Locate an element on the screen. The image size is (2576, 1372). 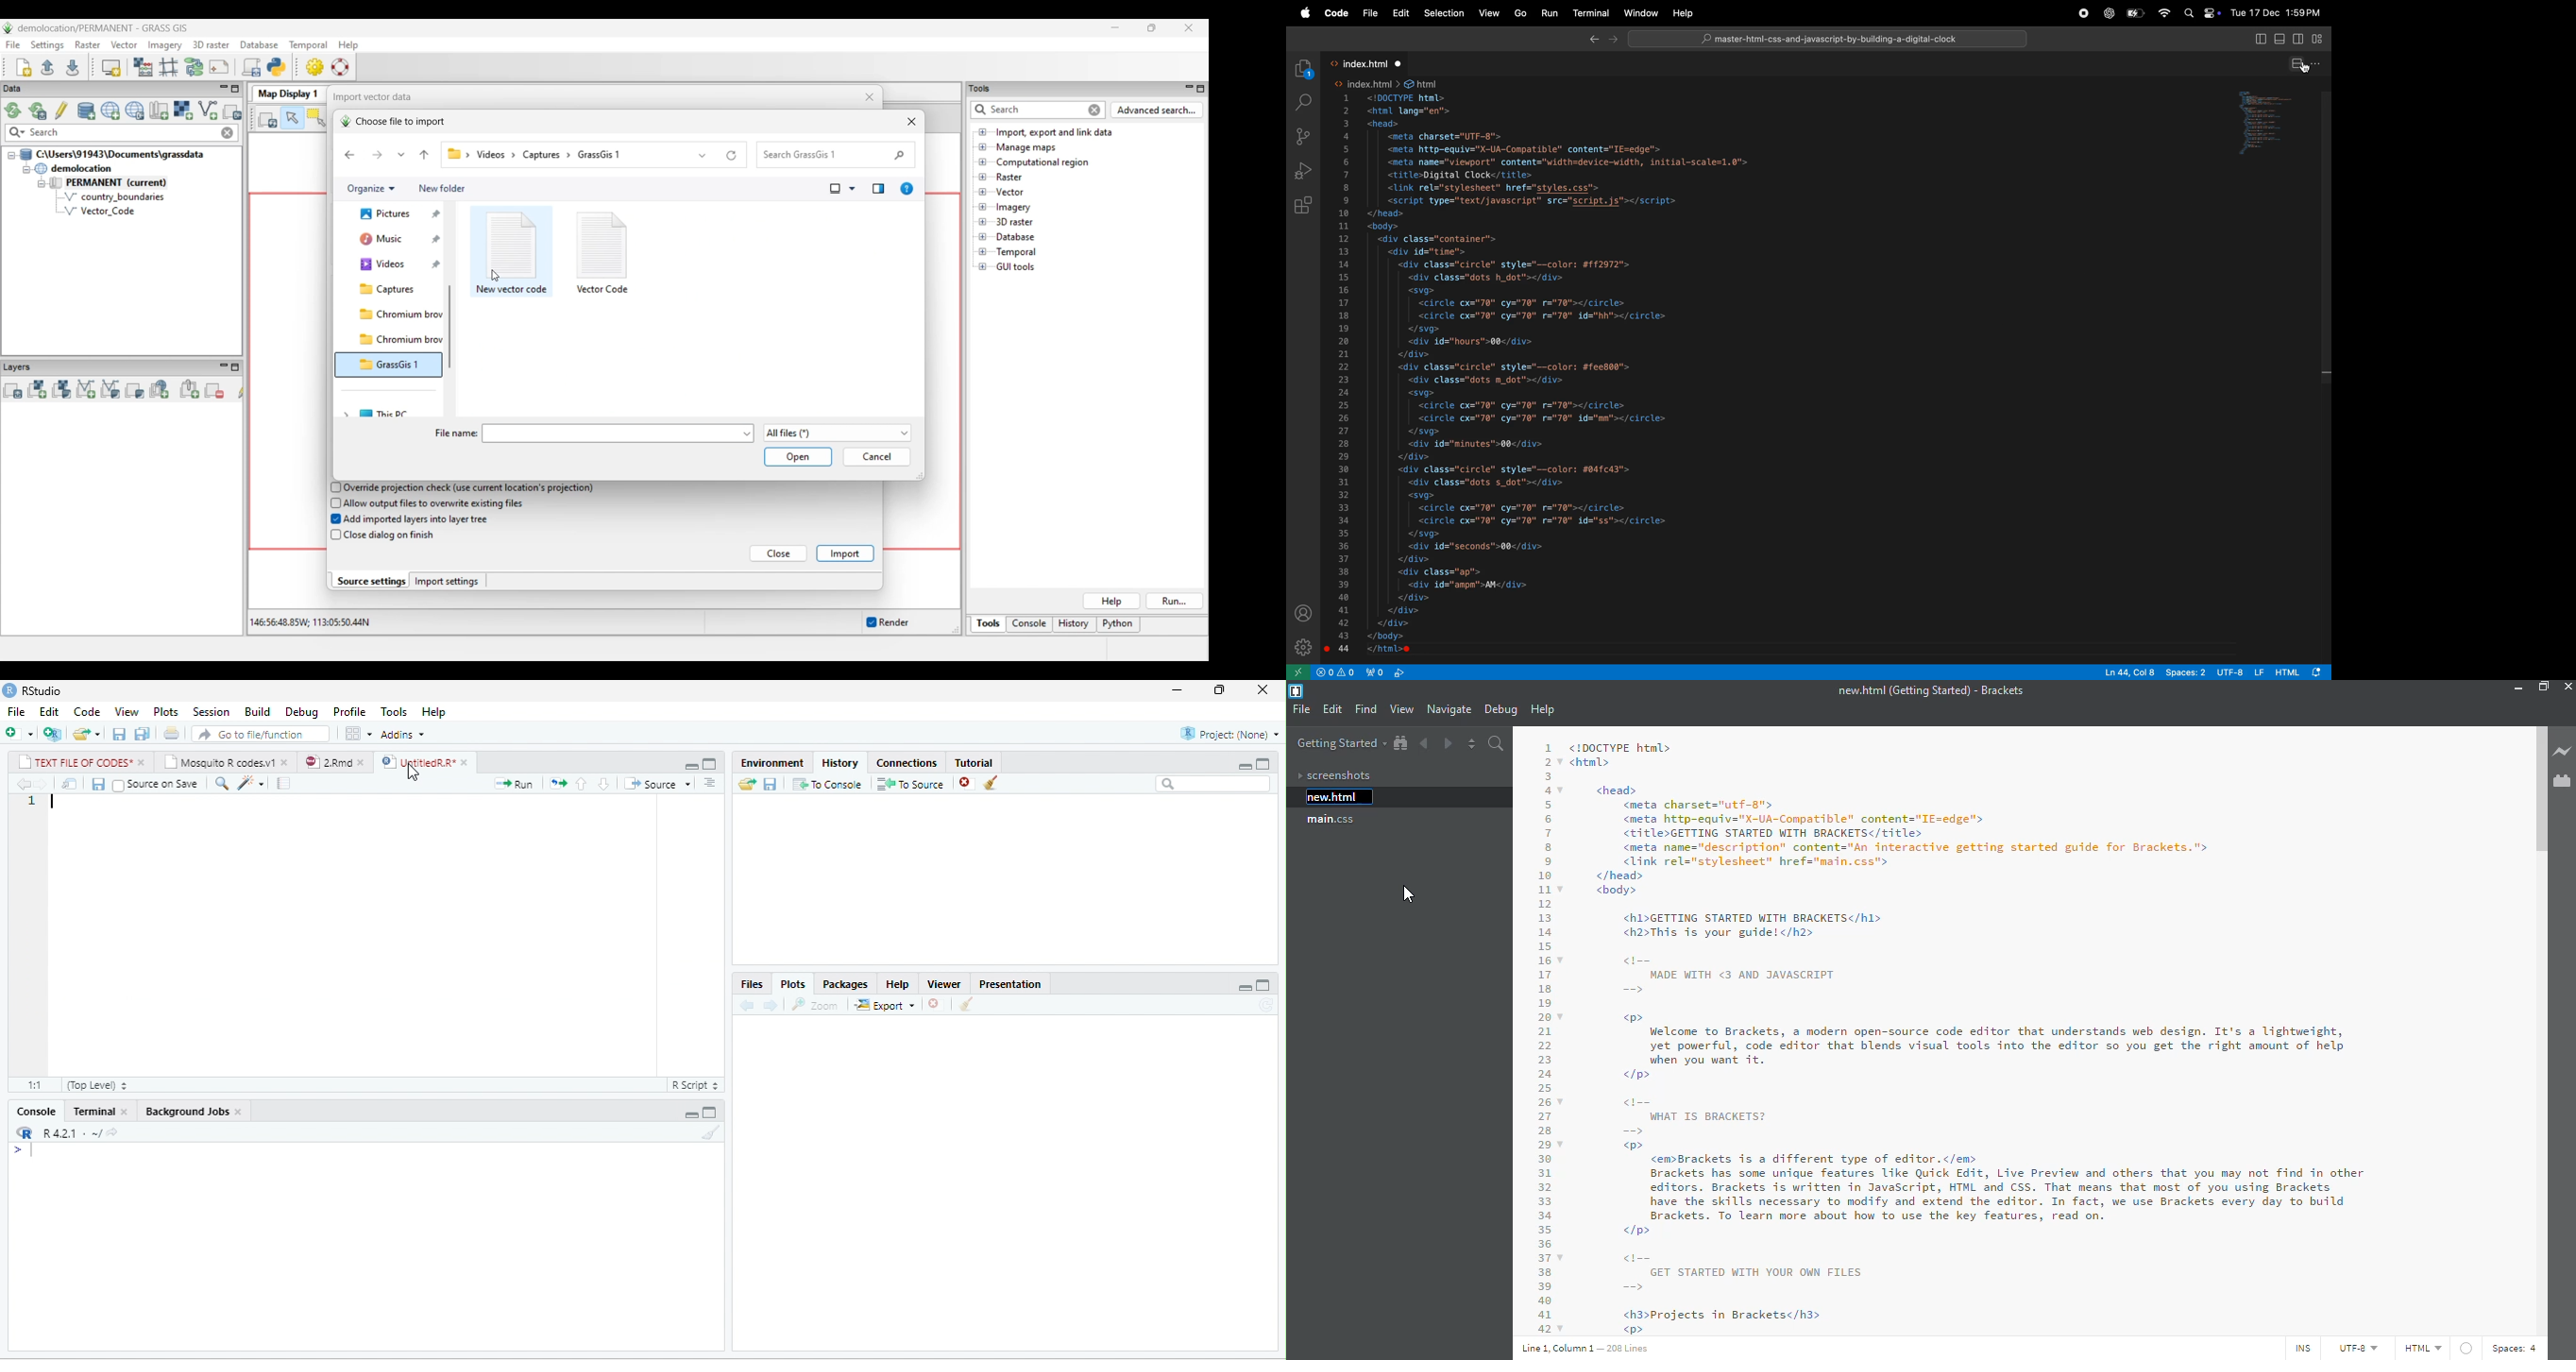
Help is located at coordinates (433, 712).